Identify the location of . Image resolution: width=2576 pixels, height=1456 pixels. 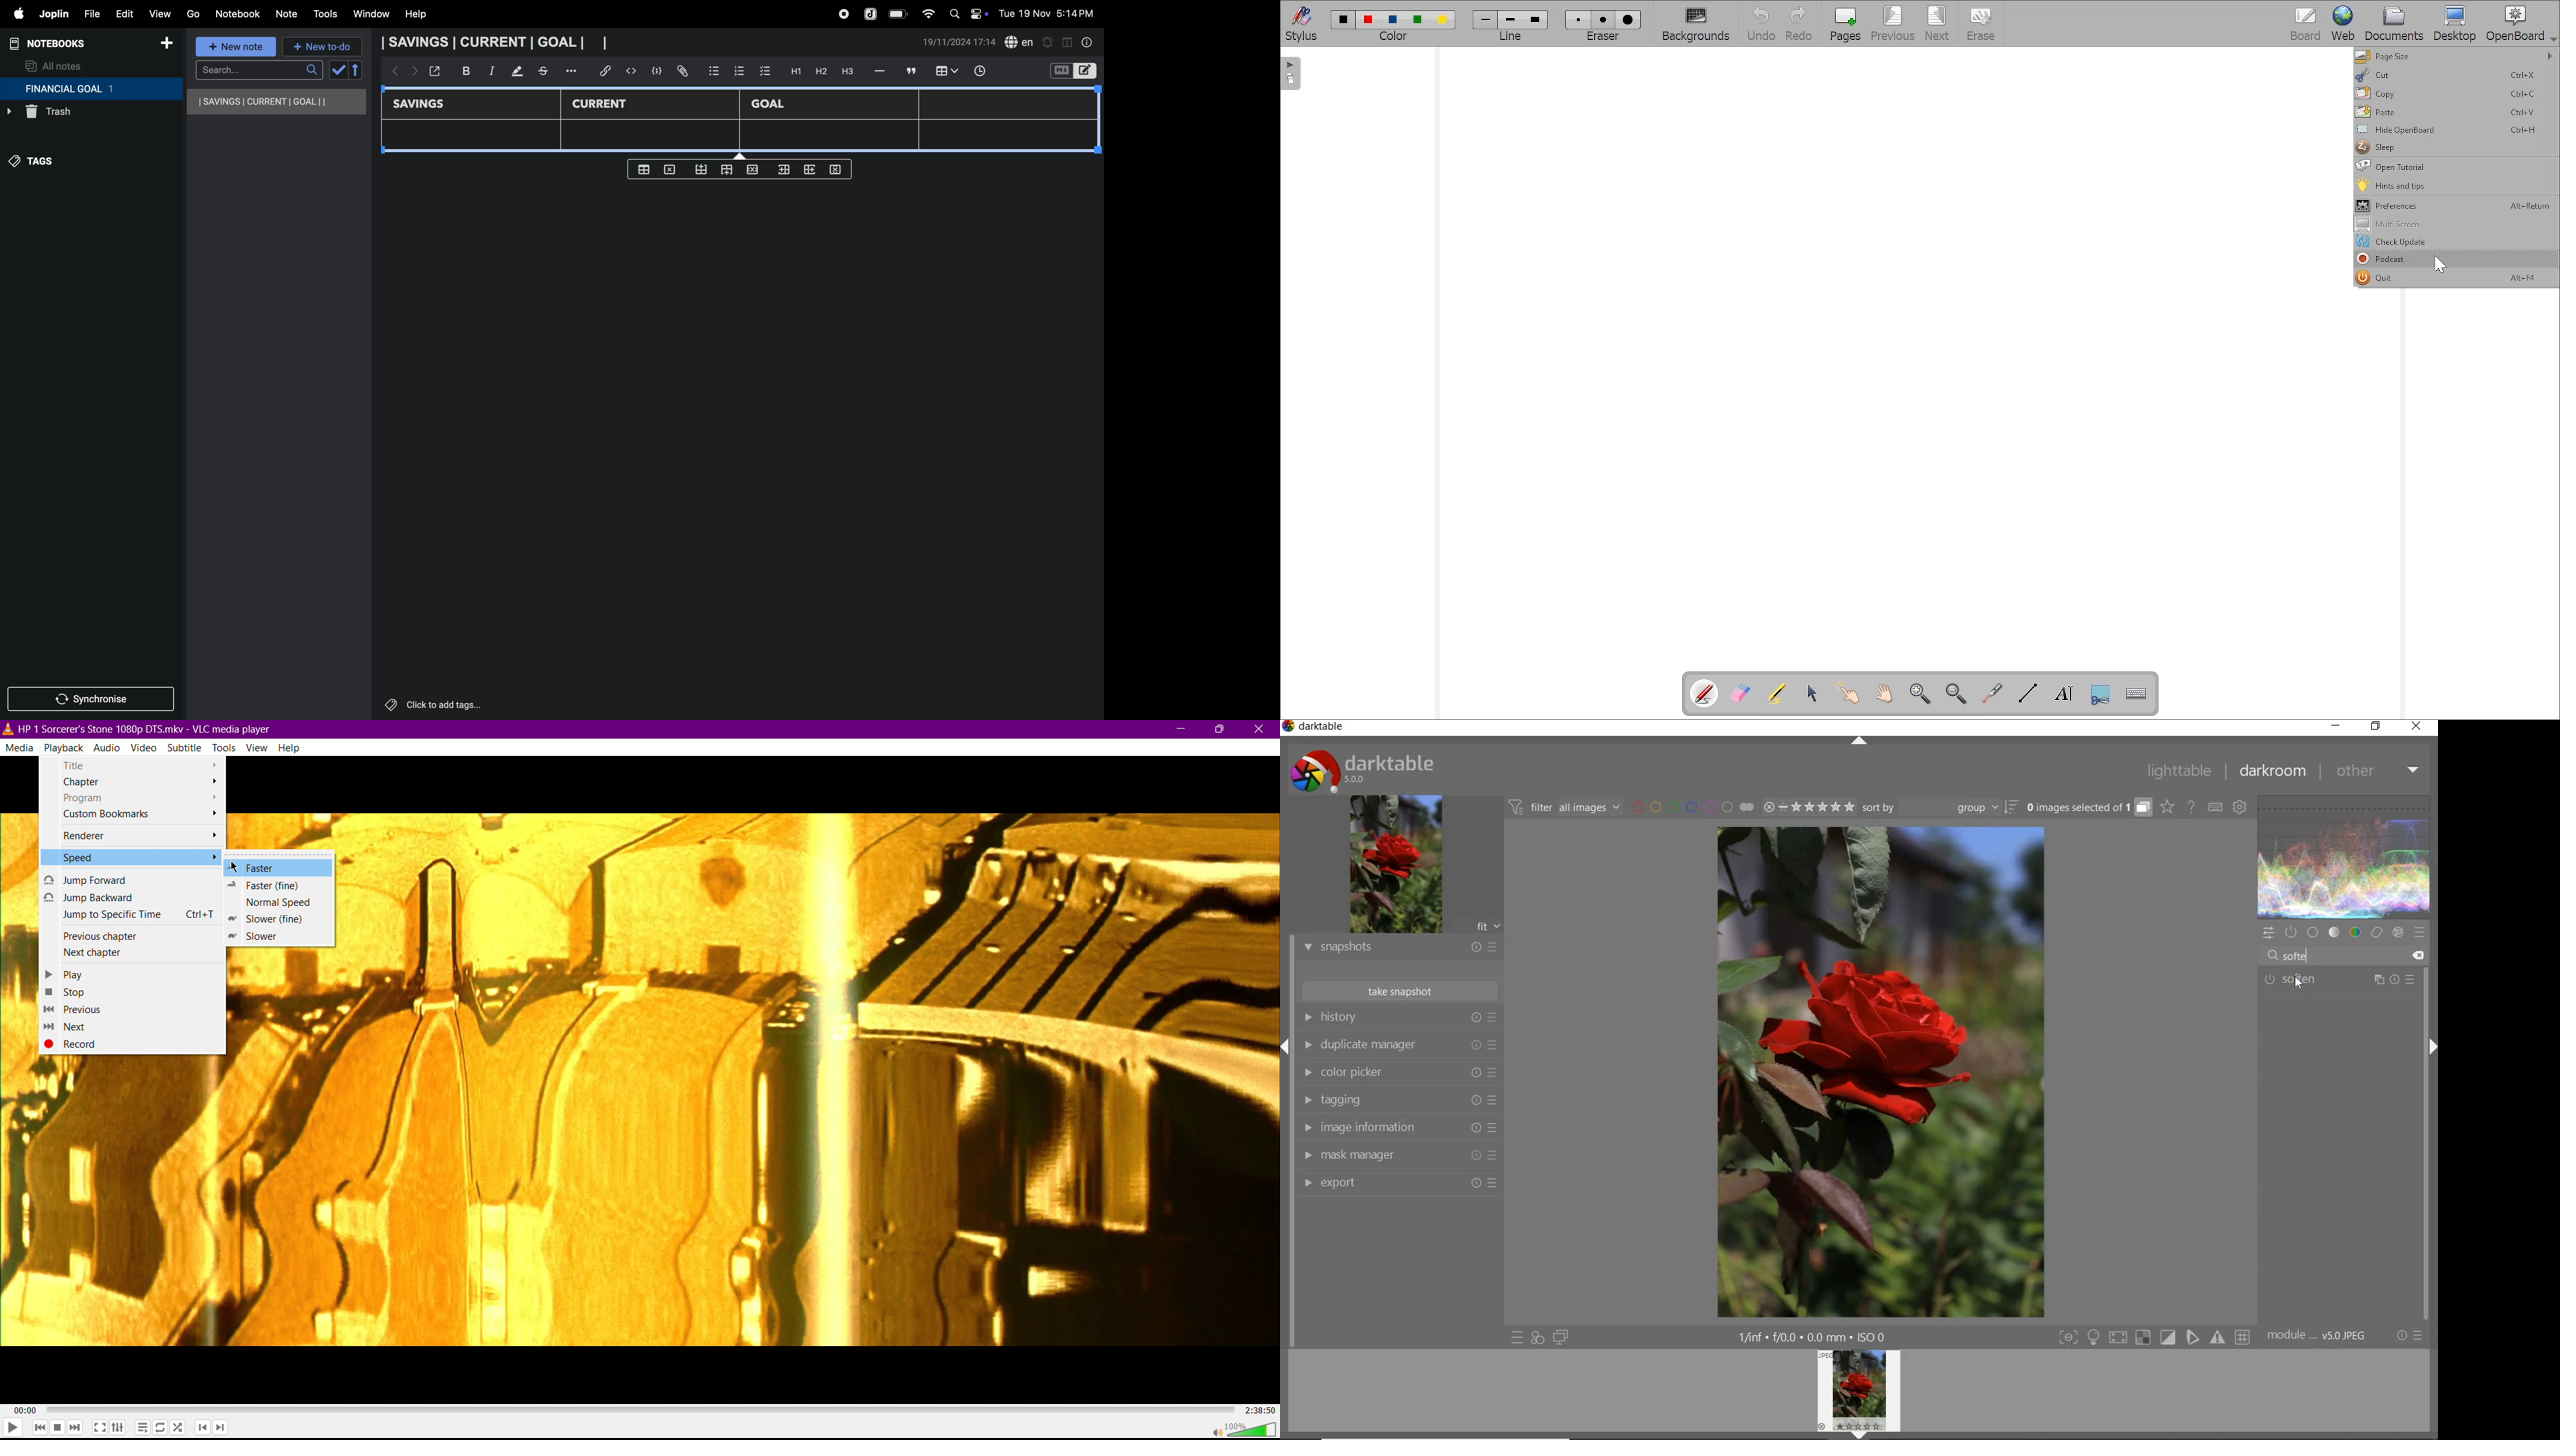
(2457, 23).